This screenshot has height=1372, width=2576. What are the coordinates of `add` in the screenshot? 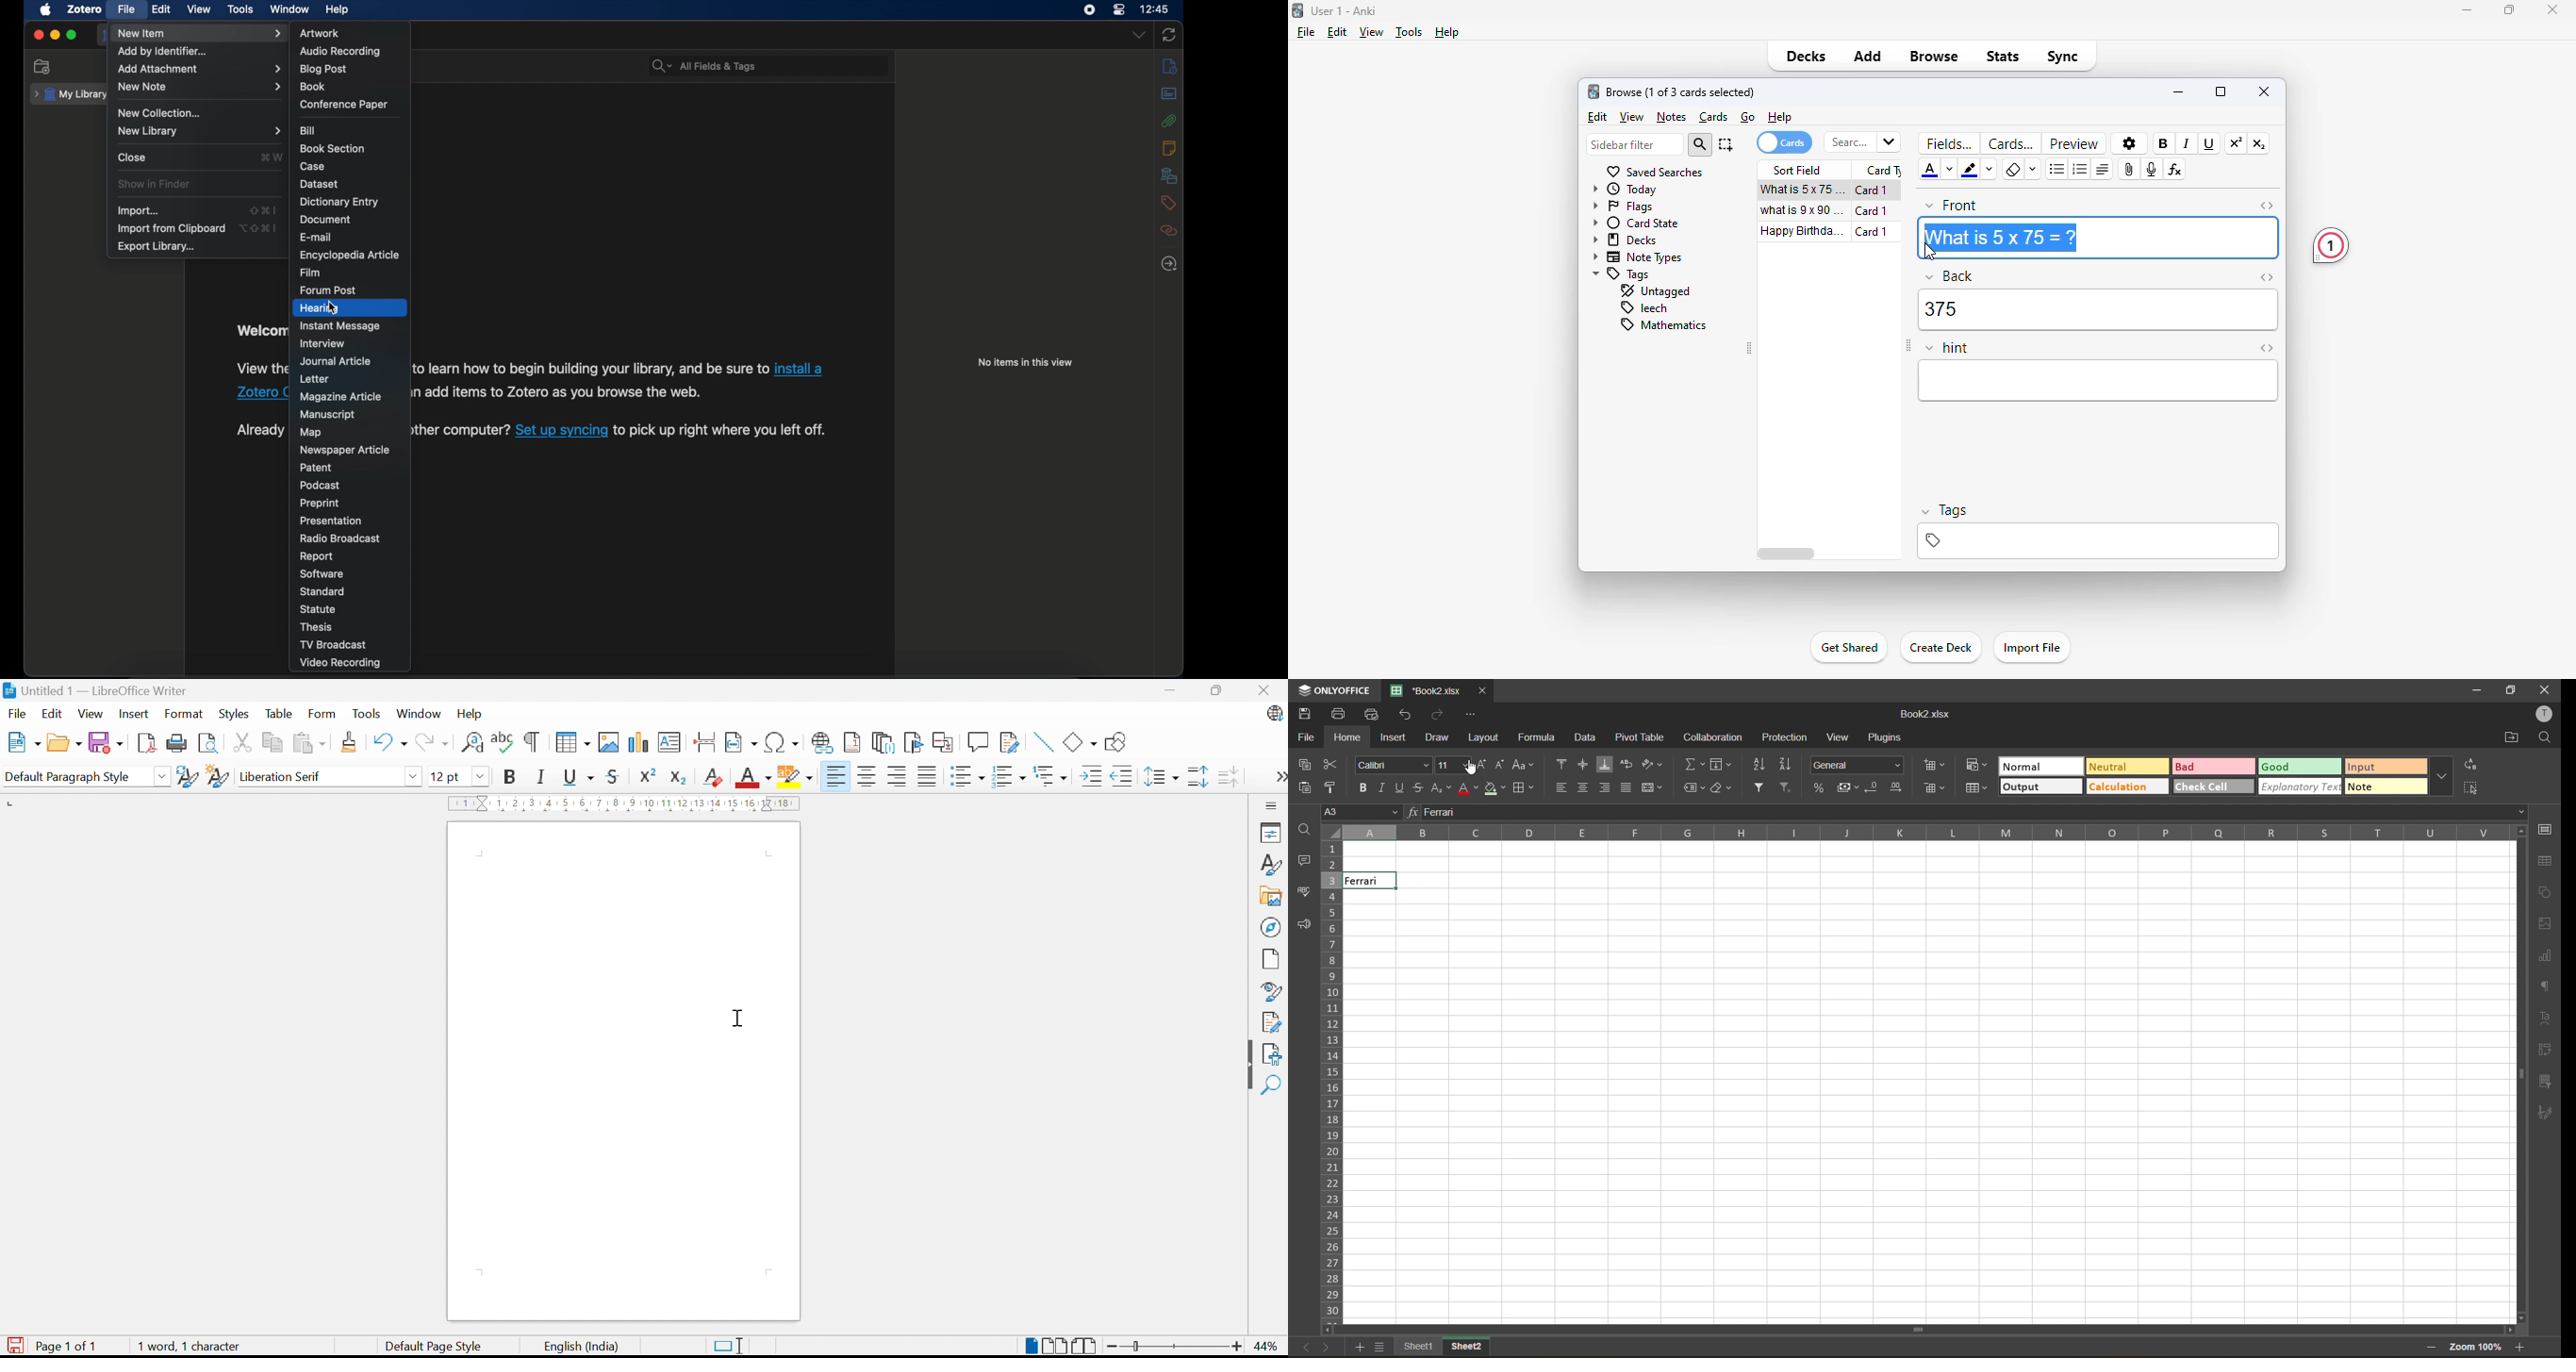 It's located at (1869, 56).